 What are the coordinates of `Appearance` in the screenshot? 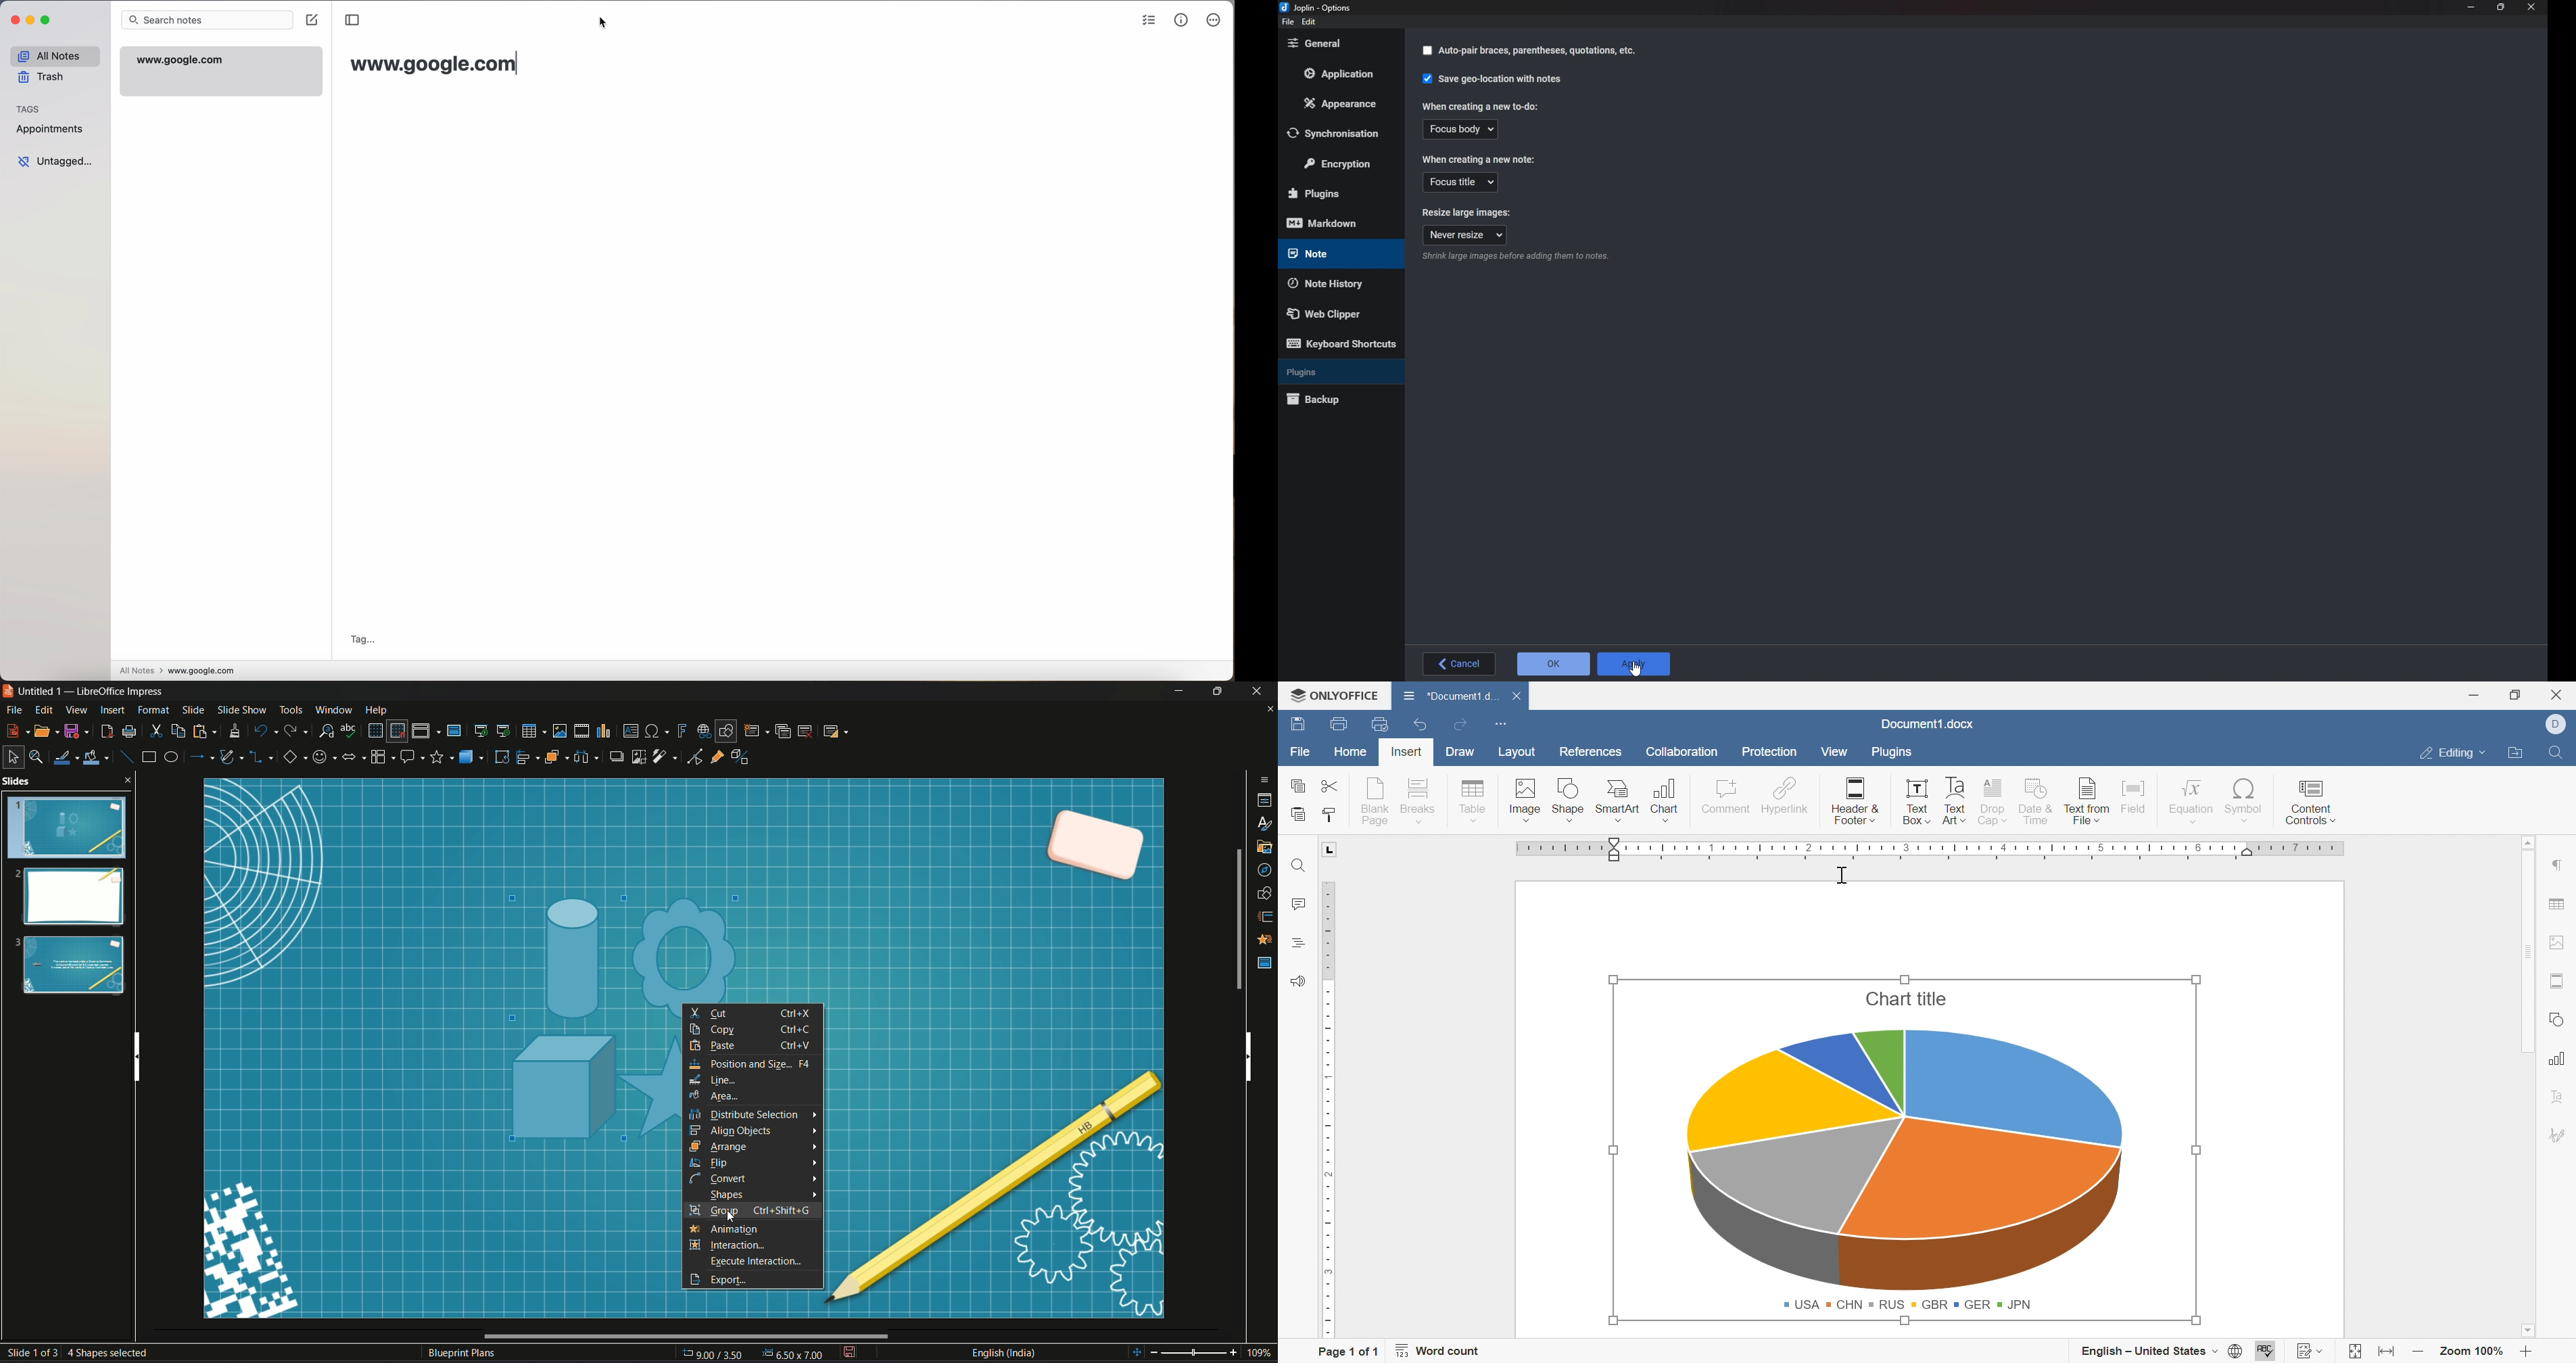 It's located at (1337, 104).